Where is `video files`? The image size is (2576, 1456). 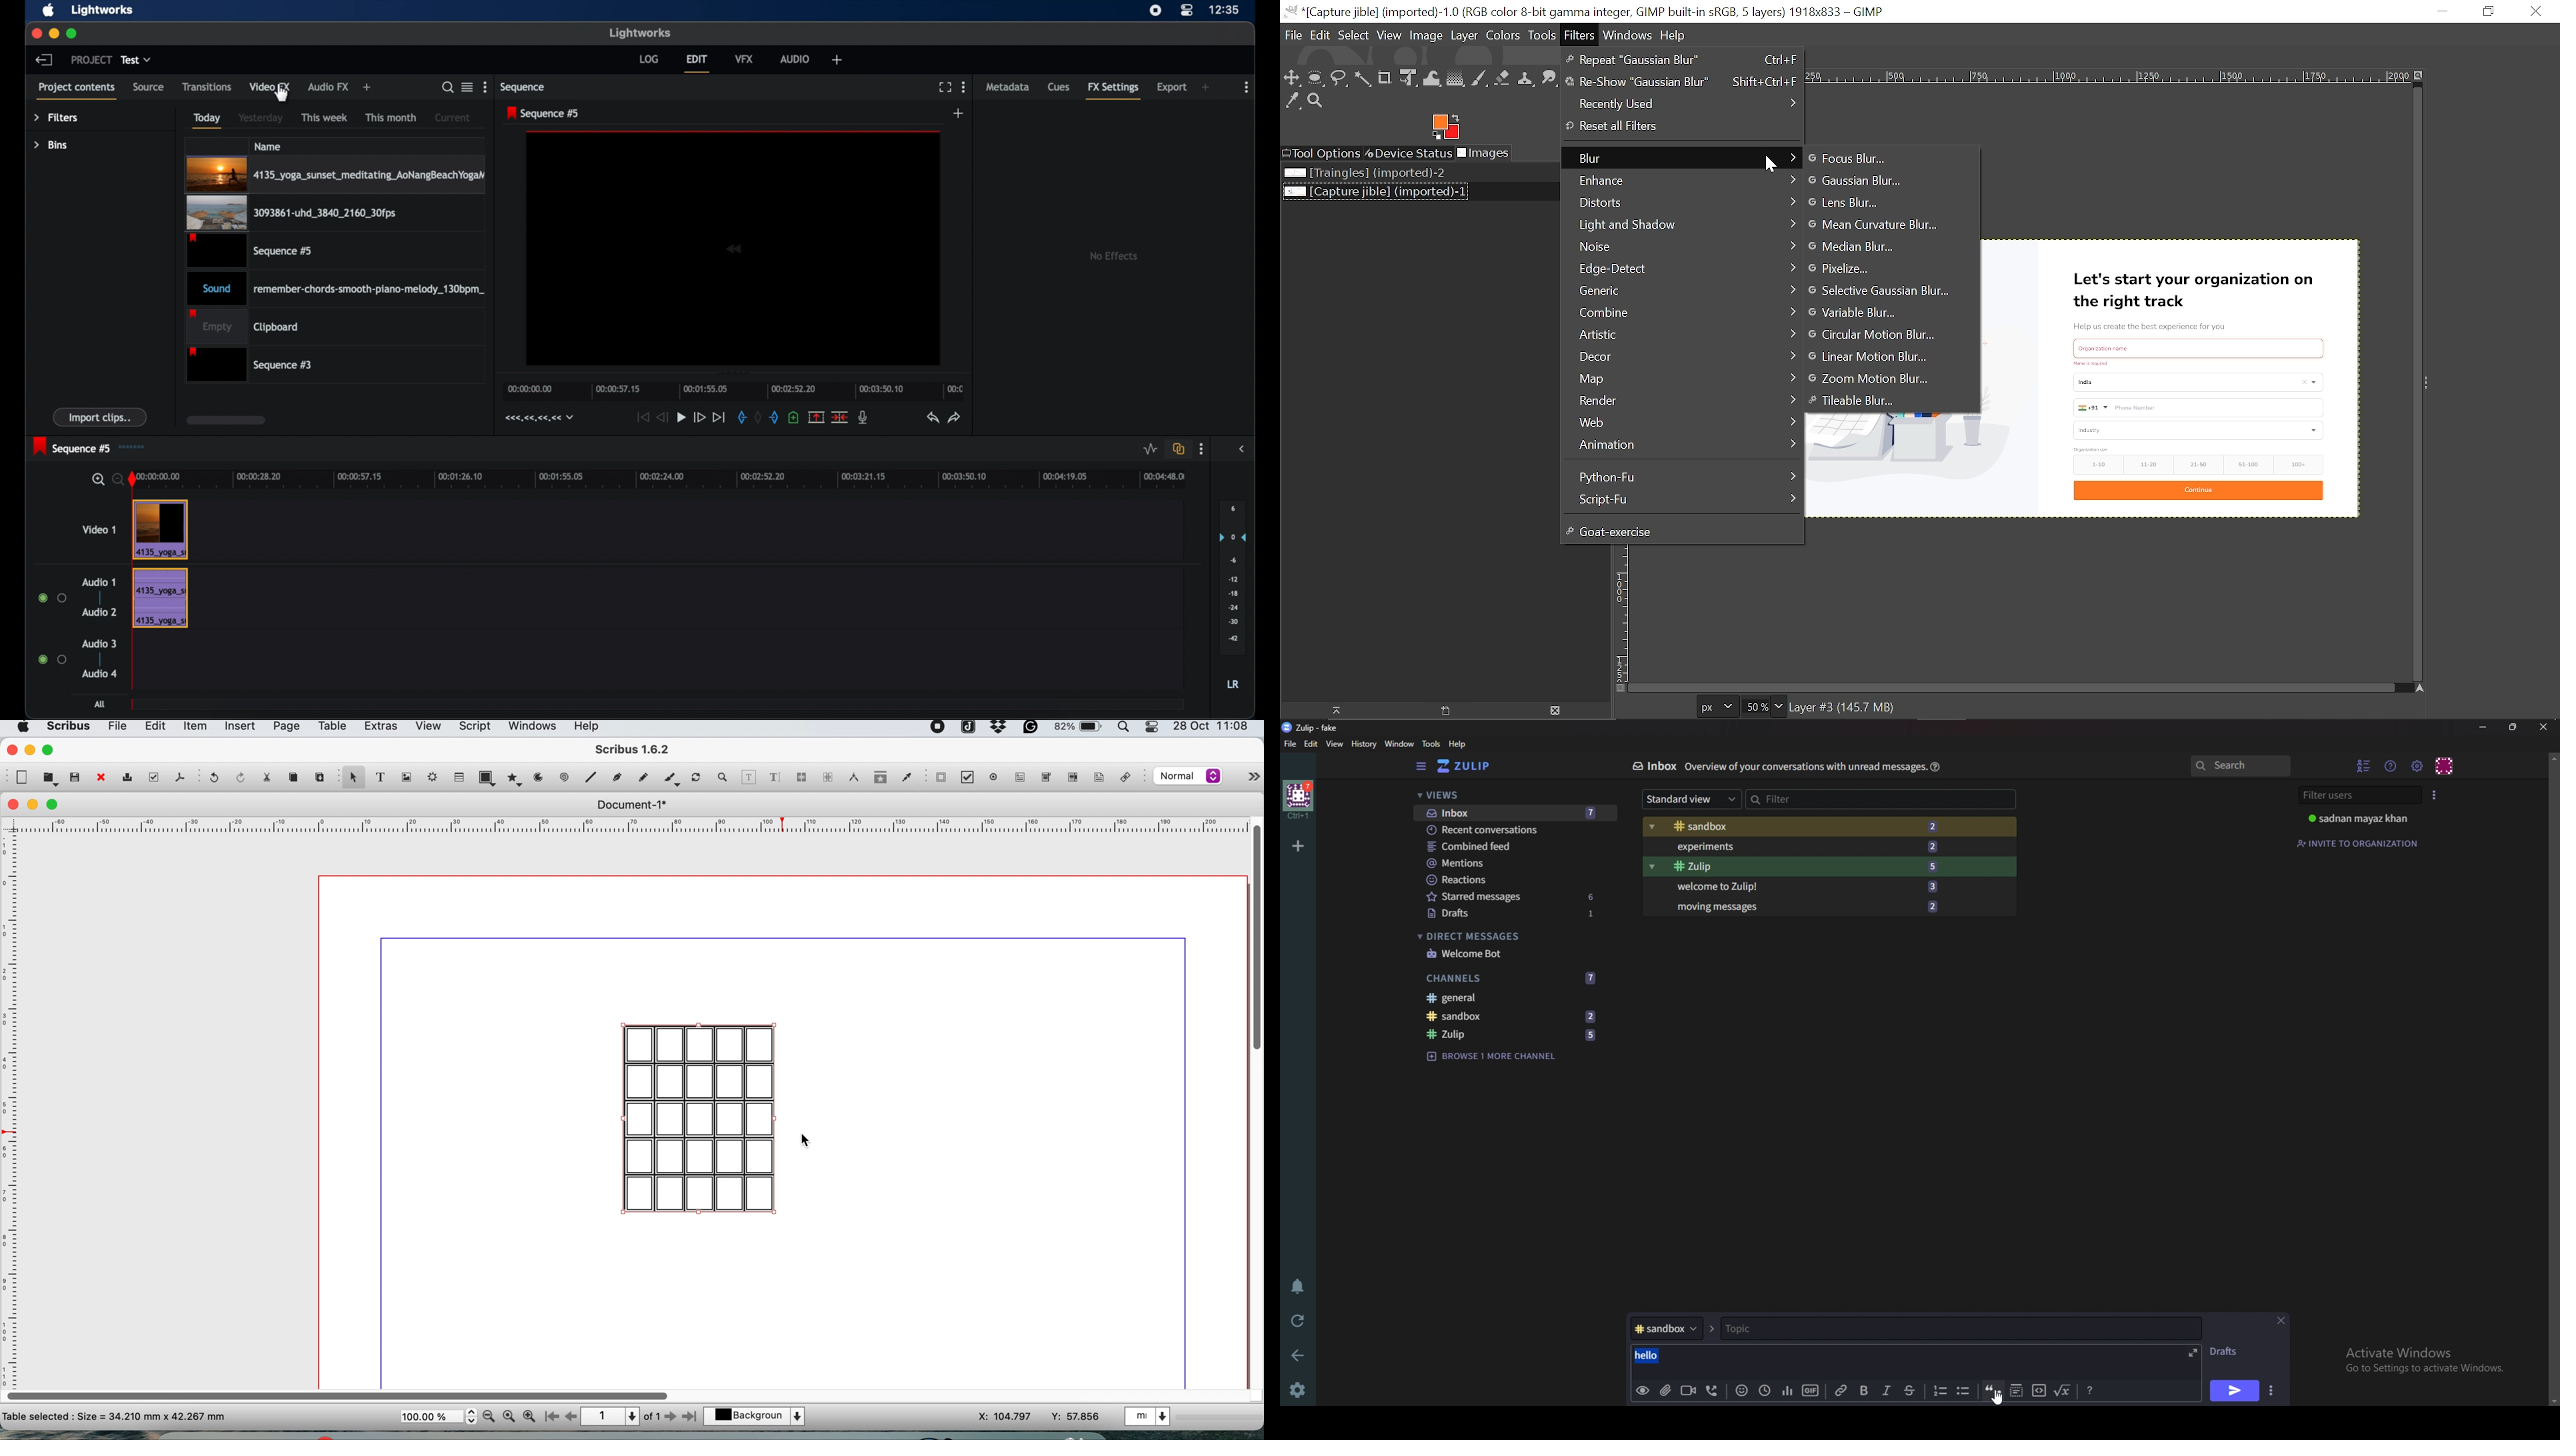 video files is located at coordinates (341, 271).